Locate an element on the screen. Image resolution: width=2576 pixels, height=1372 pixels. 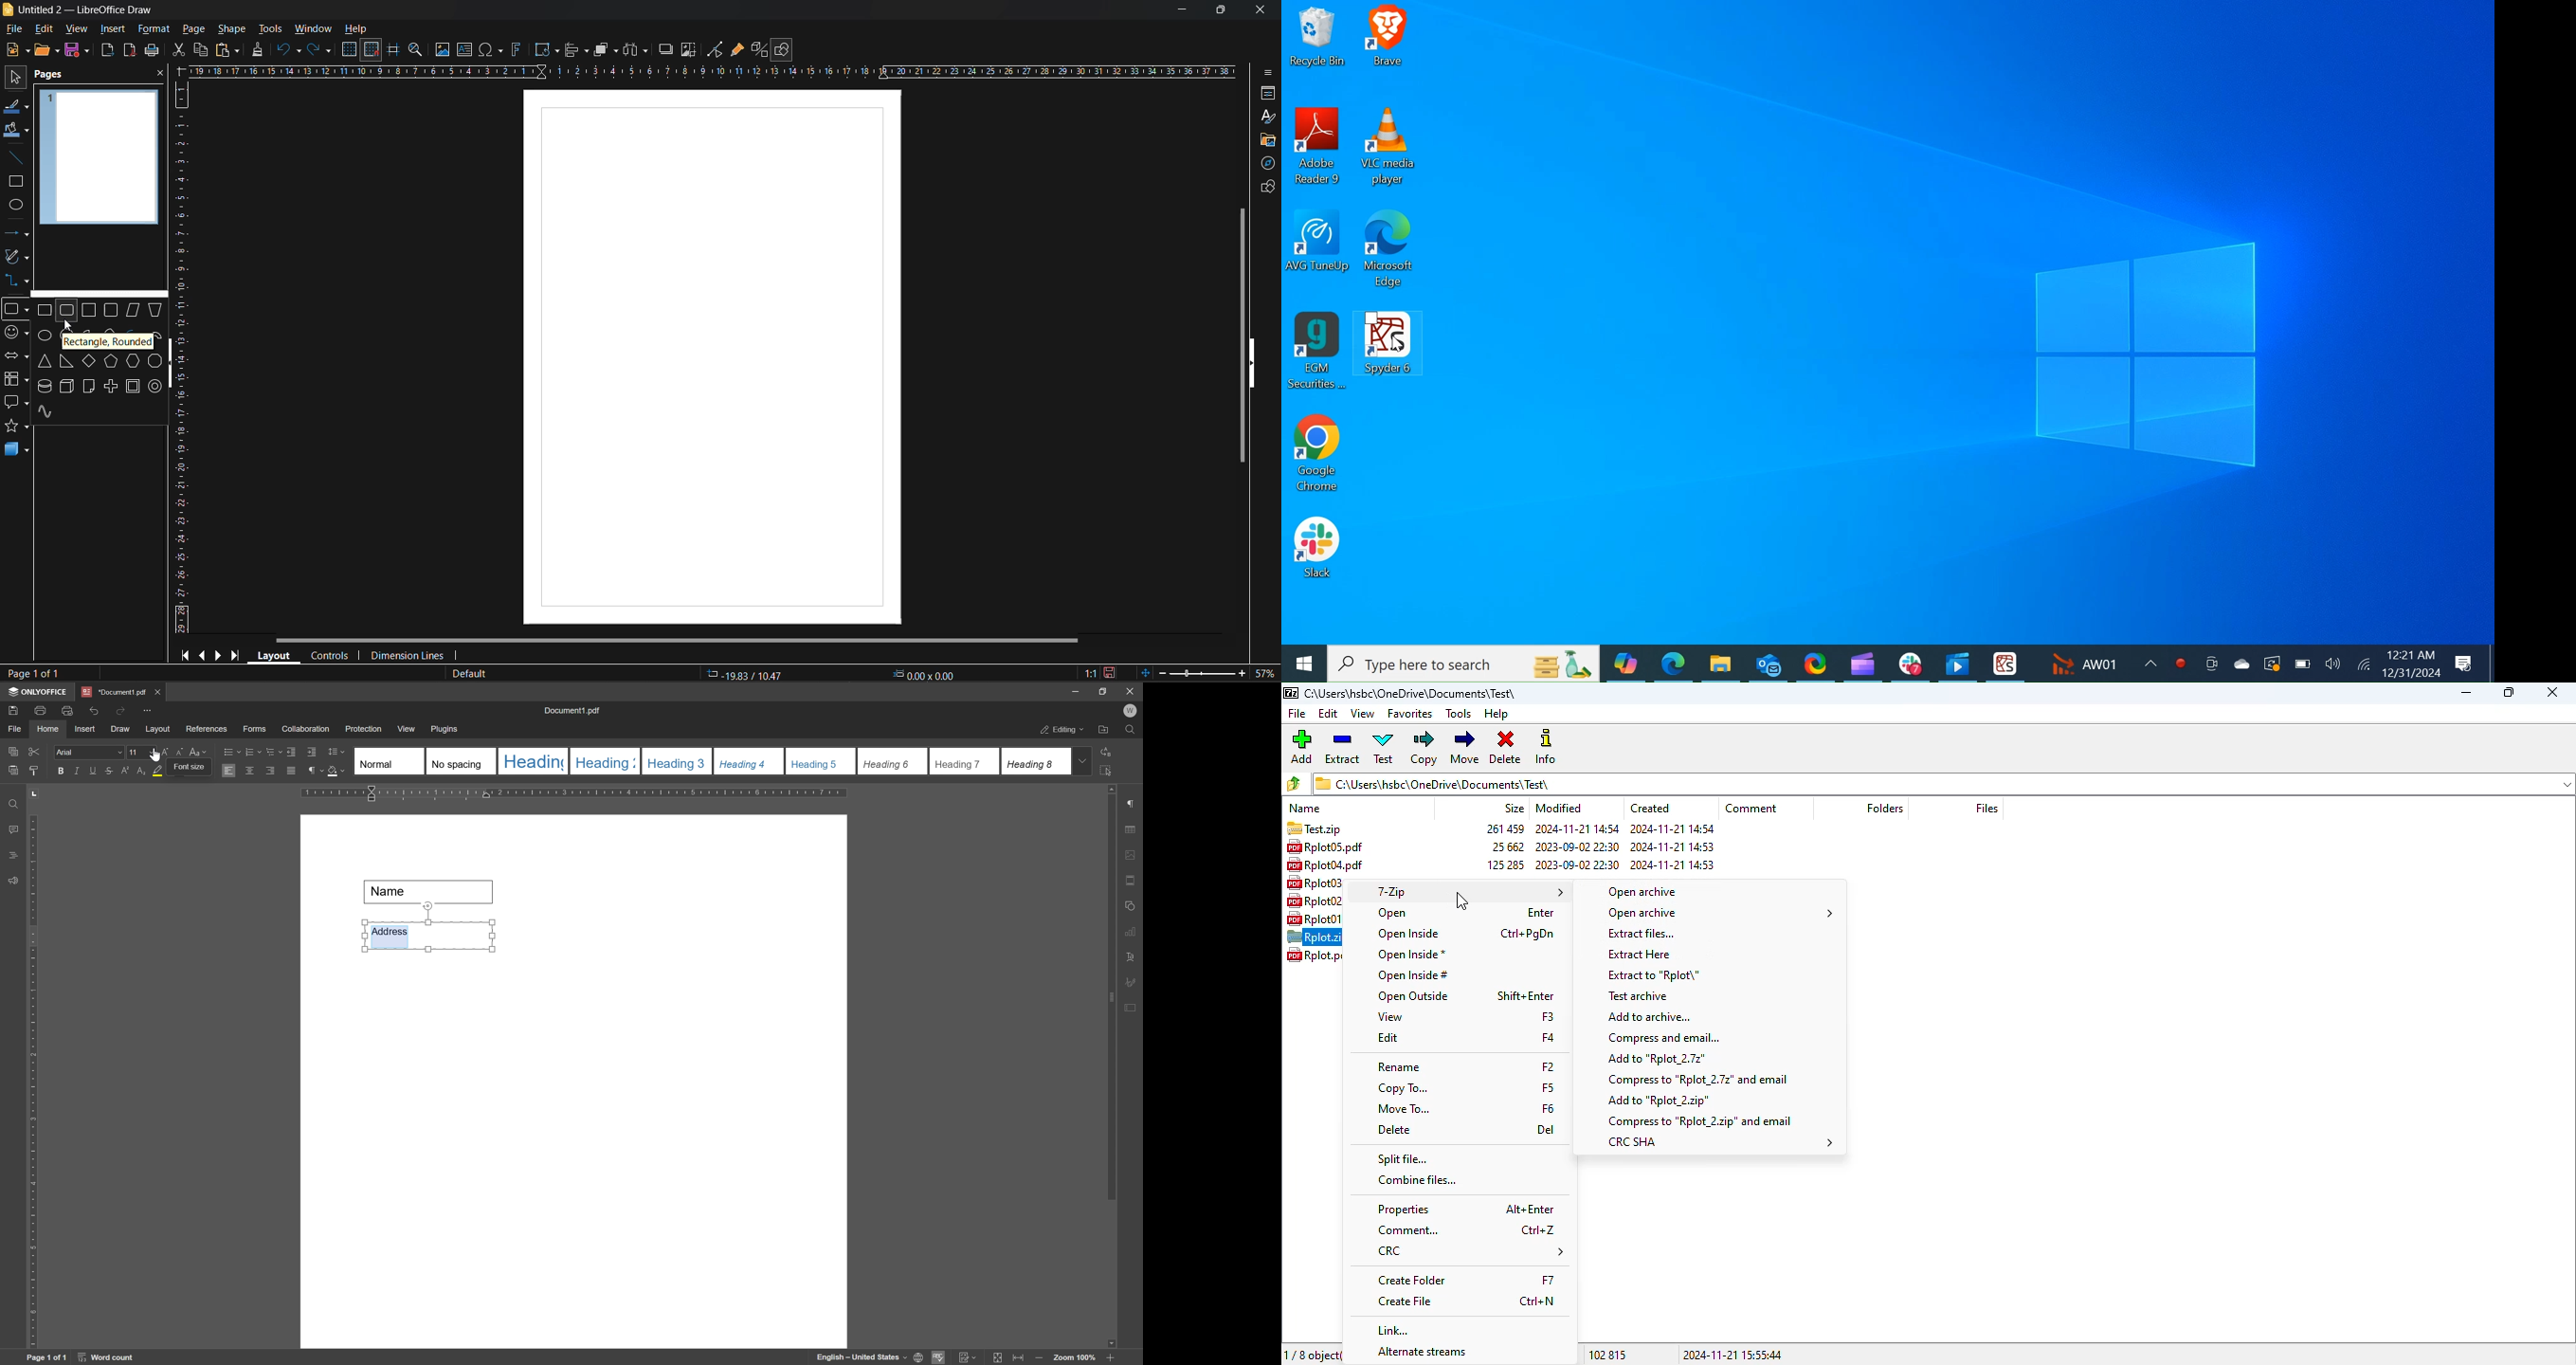
Rplot03.pdf is located at coordinates (1327, 883).